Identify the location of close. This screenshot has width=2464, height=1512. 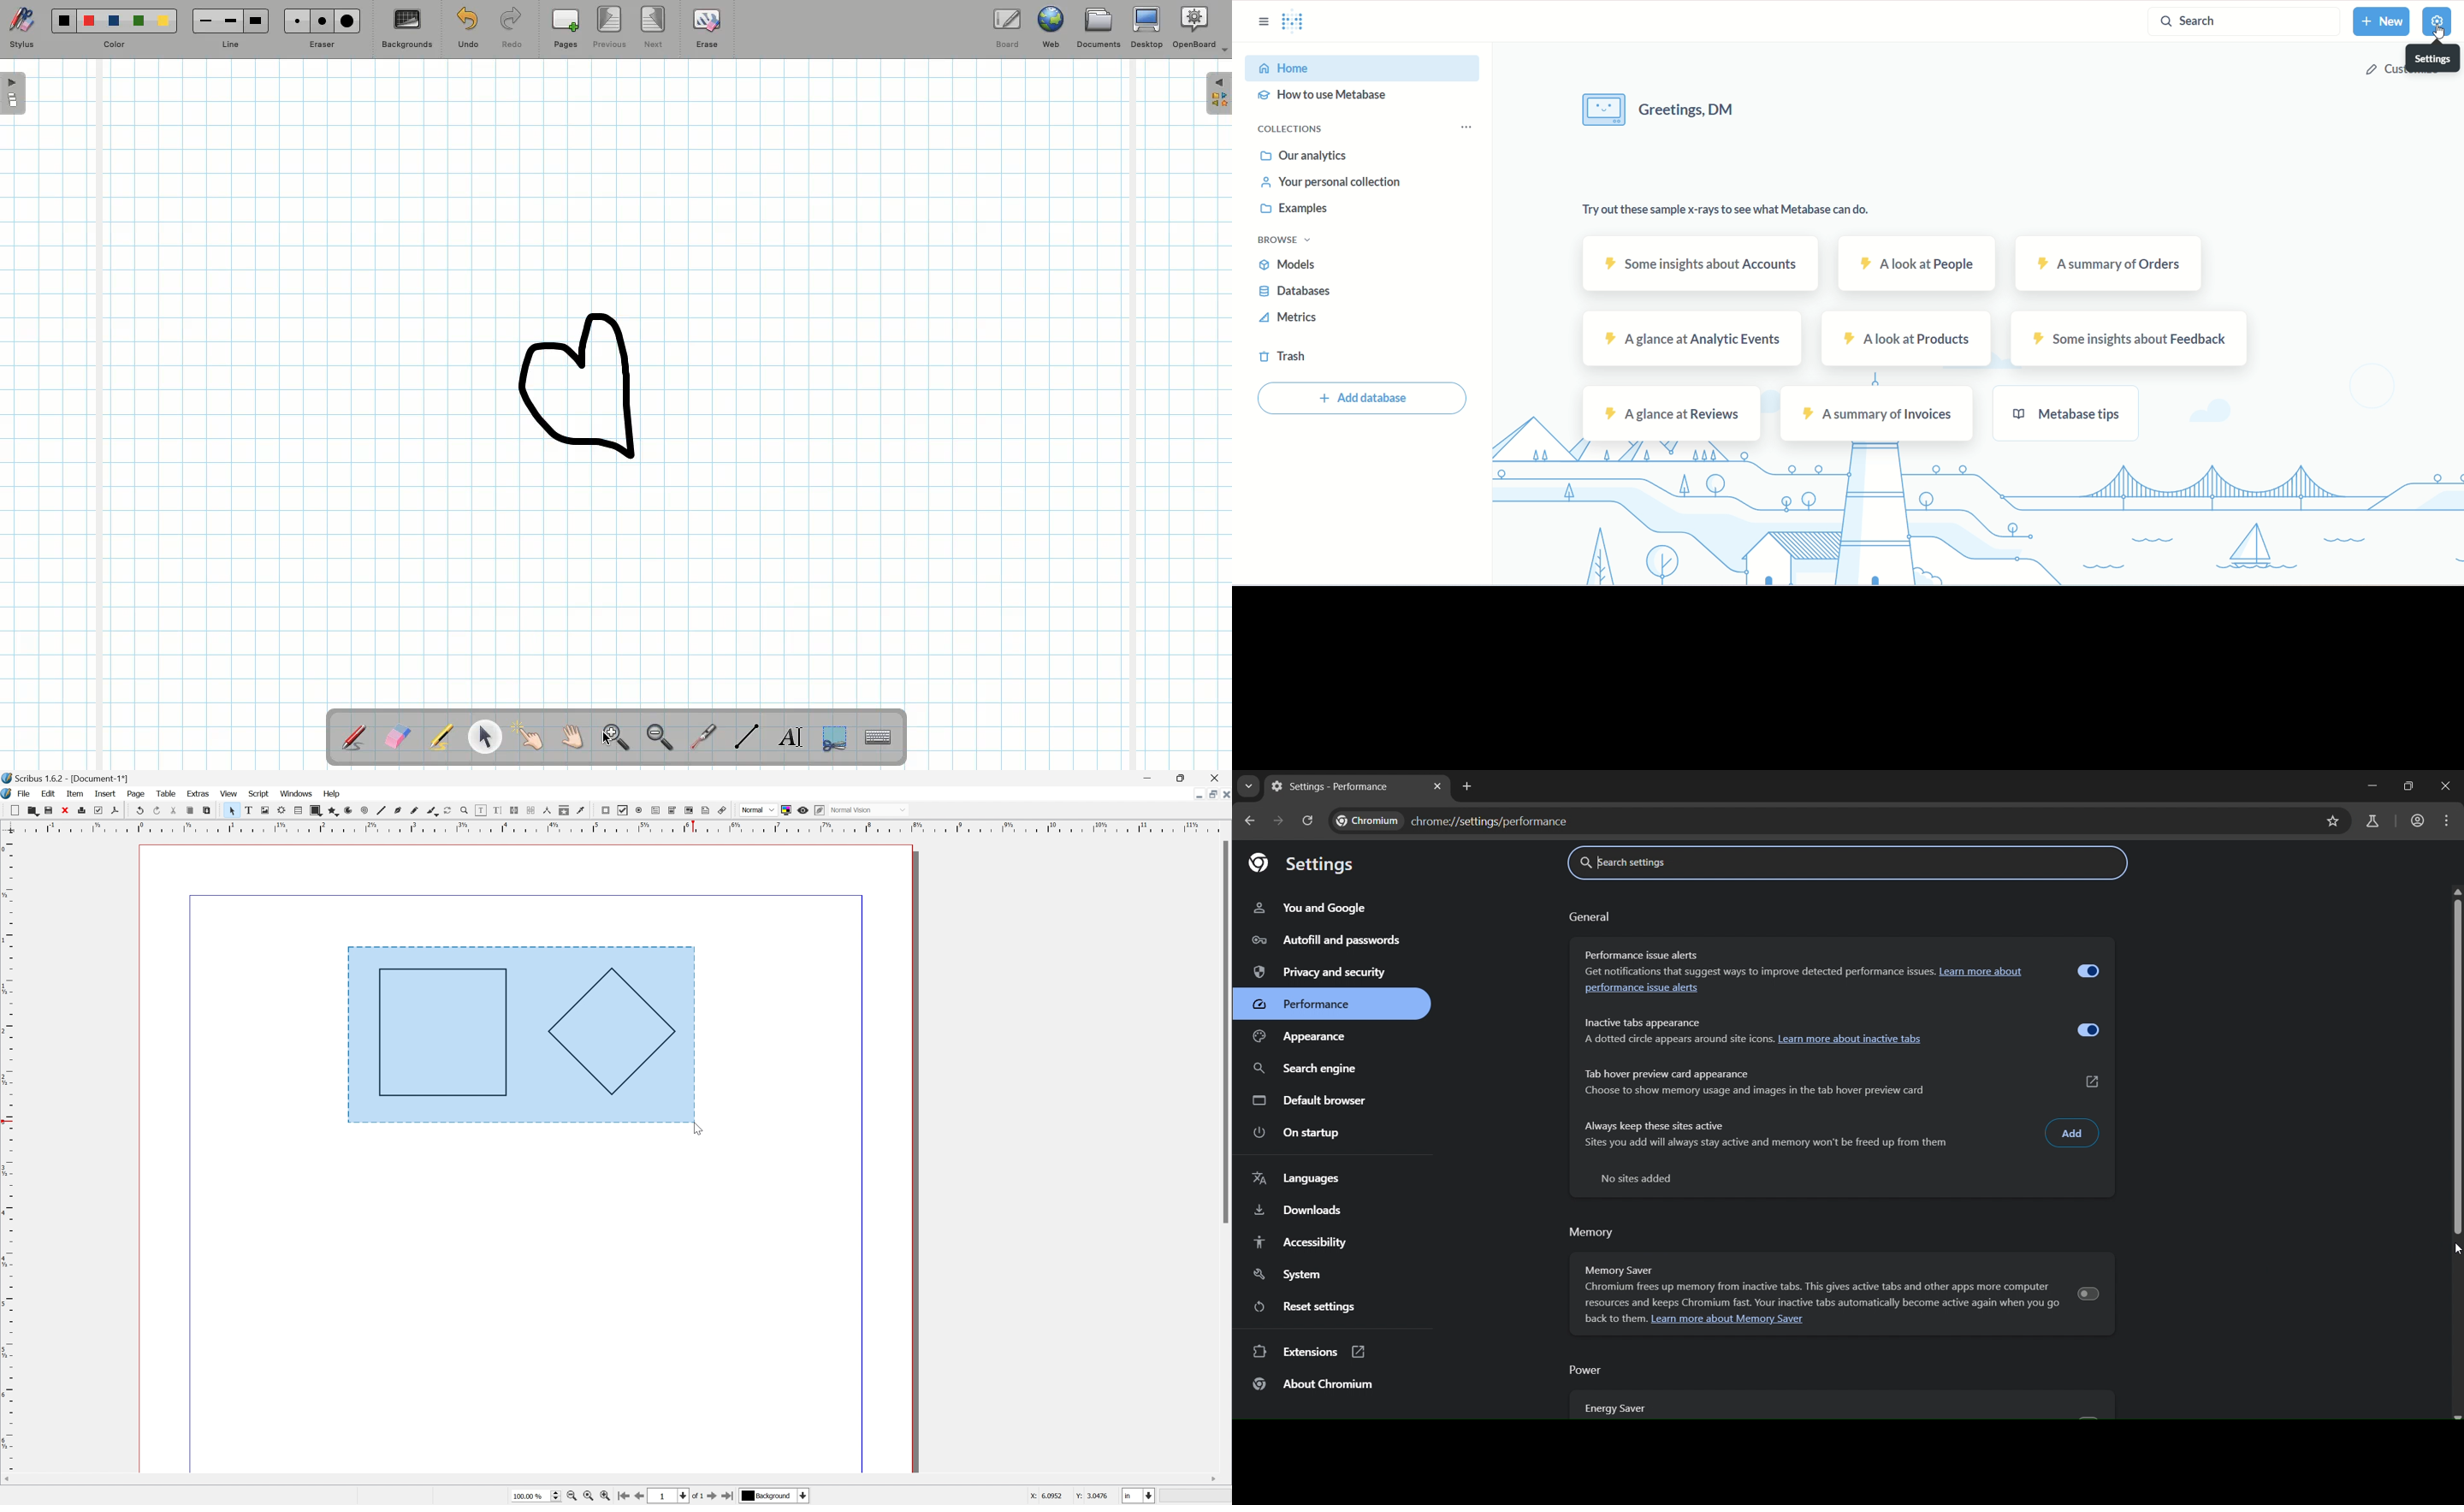
(63, 811).